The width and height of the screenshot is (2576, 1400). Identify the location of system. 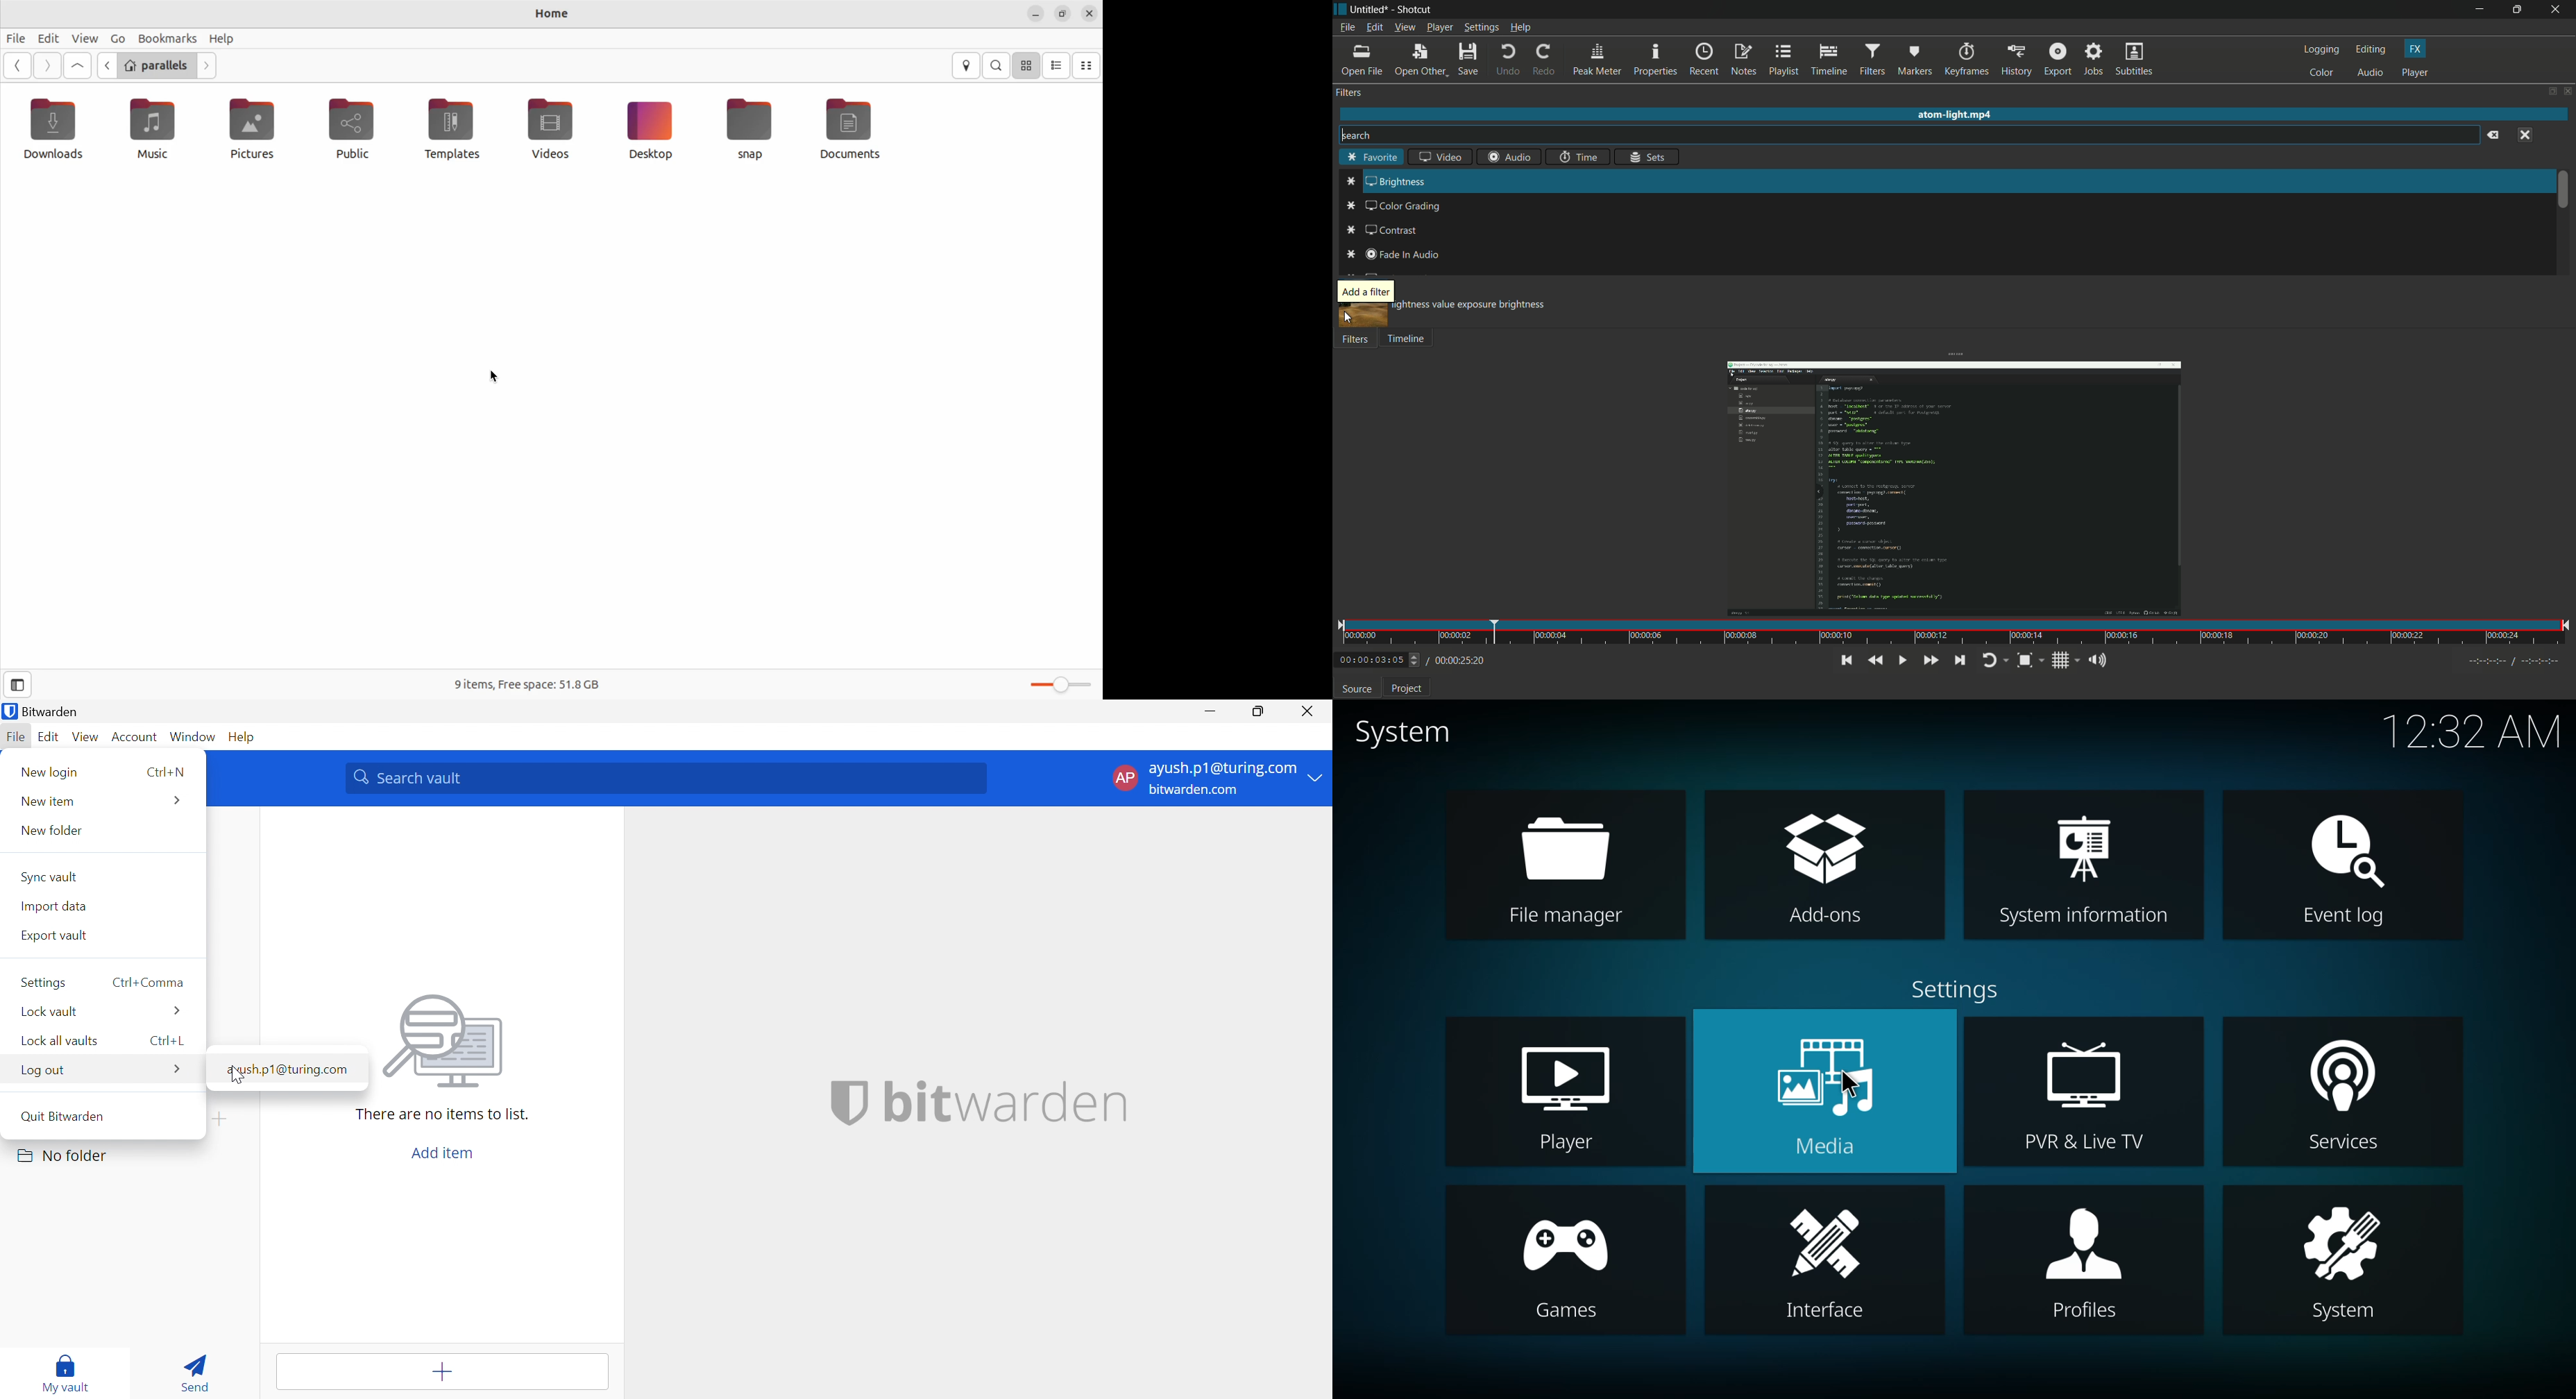
(2343, 1261).